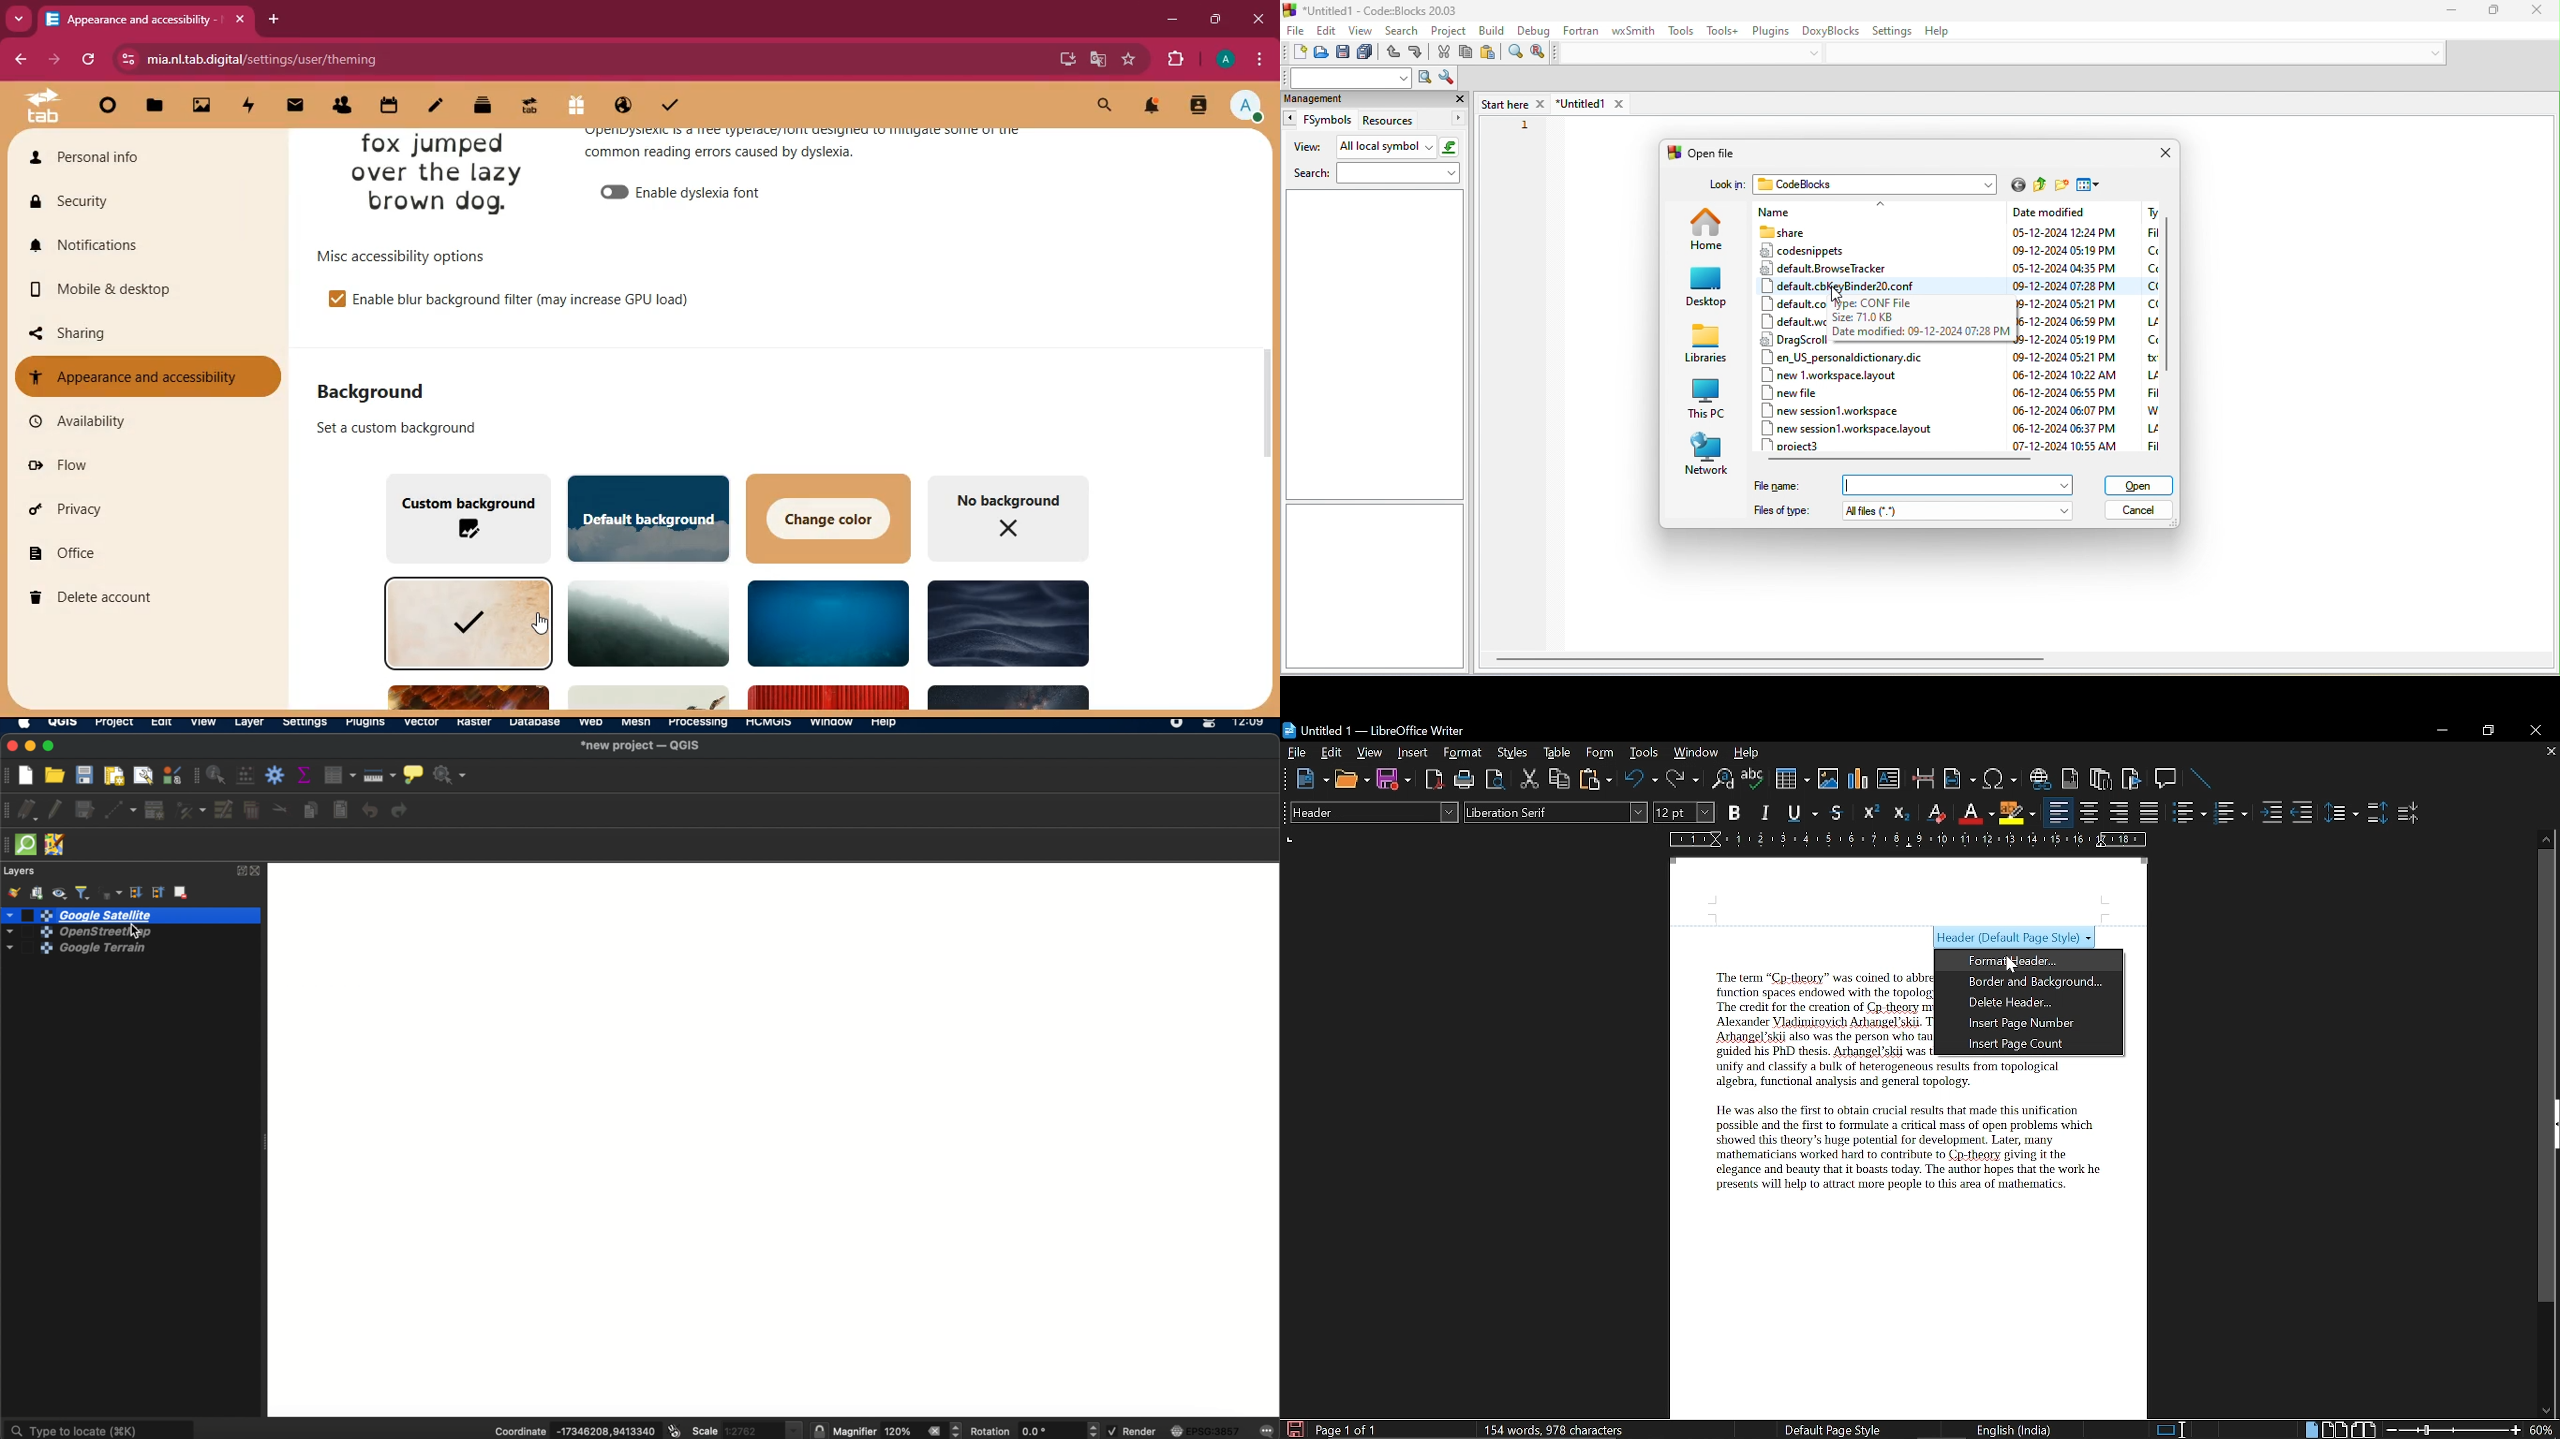  I want to click on no, so click(1009, 520).